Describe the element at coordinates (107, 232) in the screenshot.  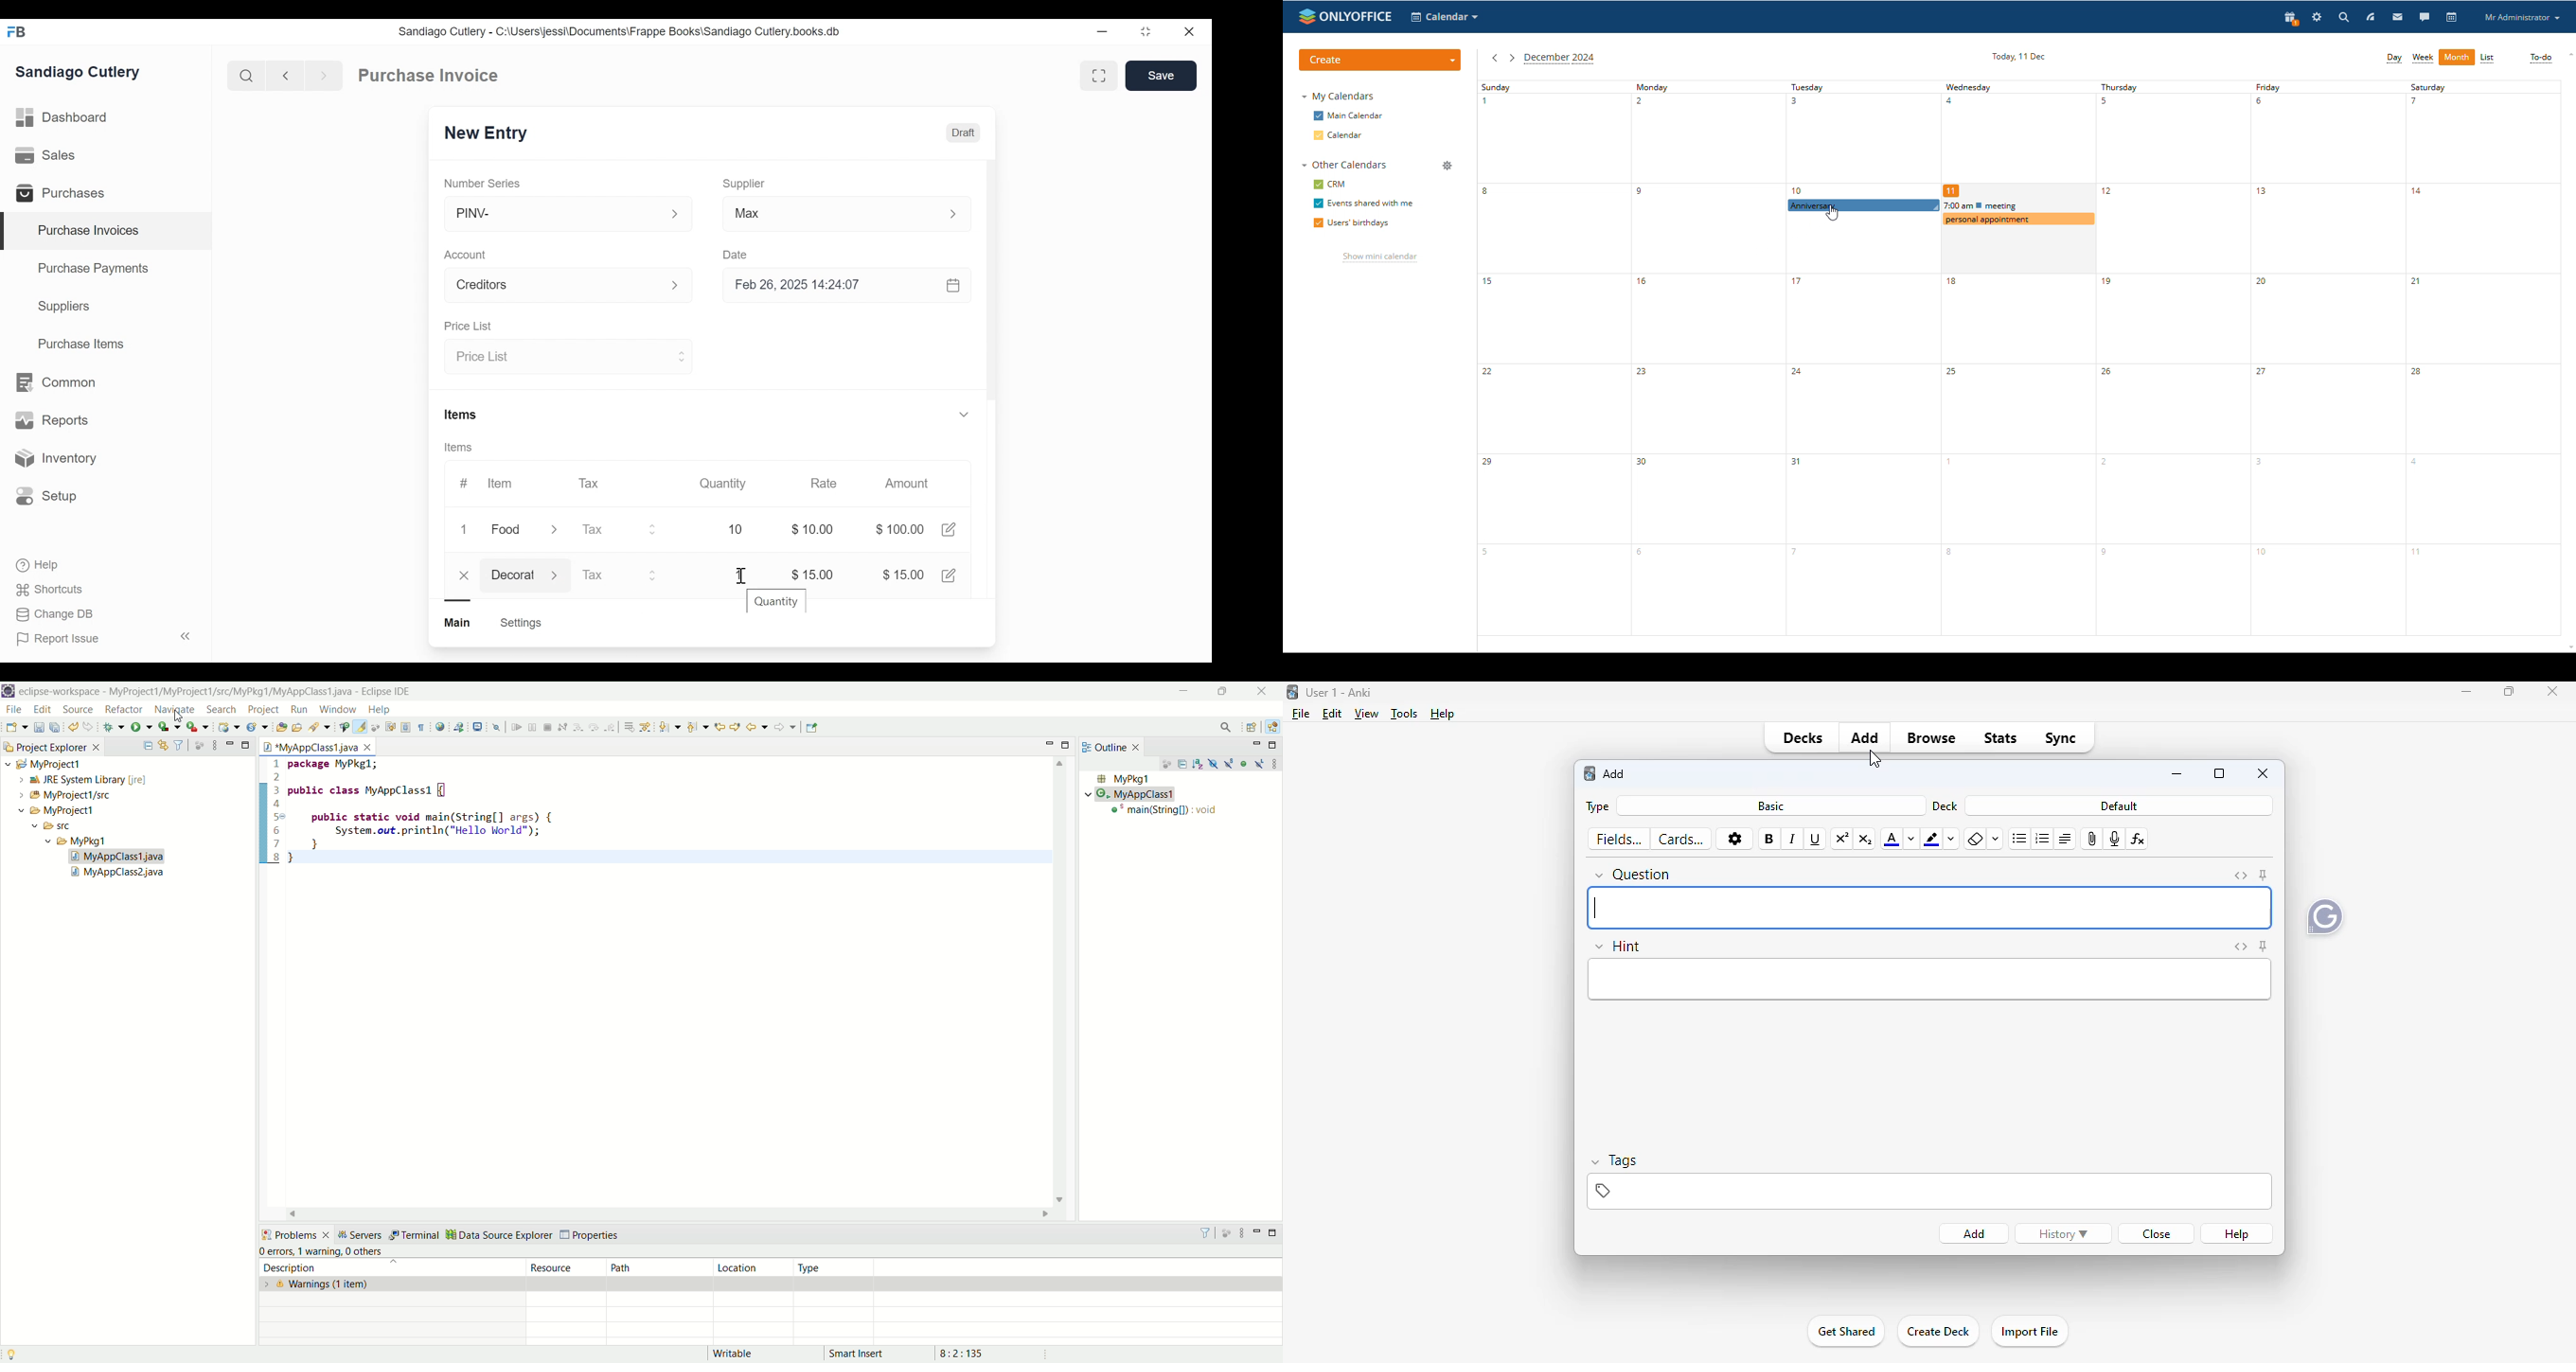
I see `Purchase Invoices` at that location.